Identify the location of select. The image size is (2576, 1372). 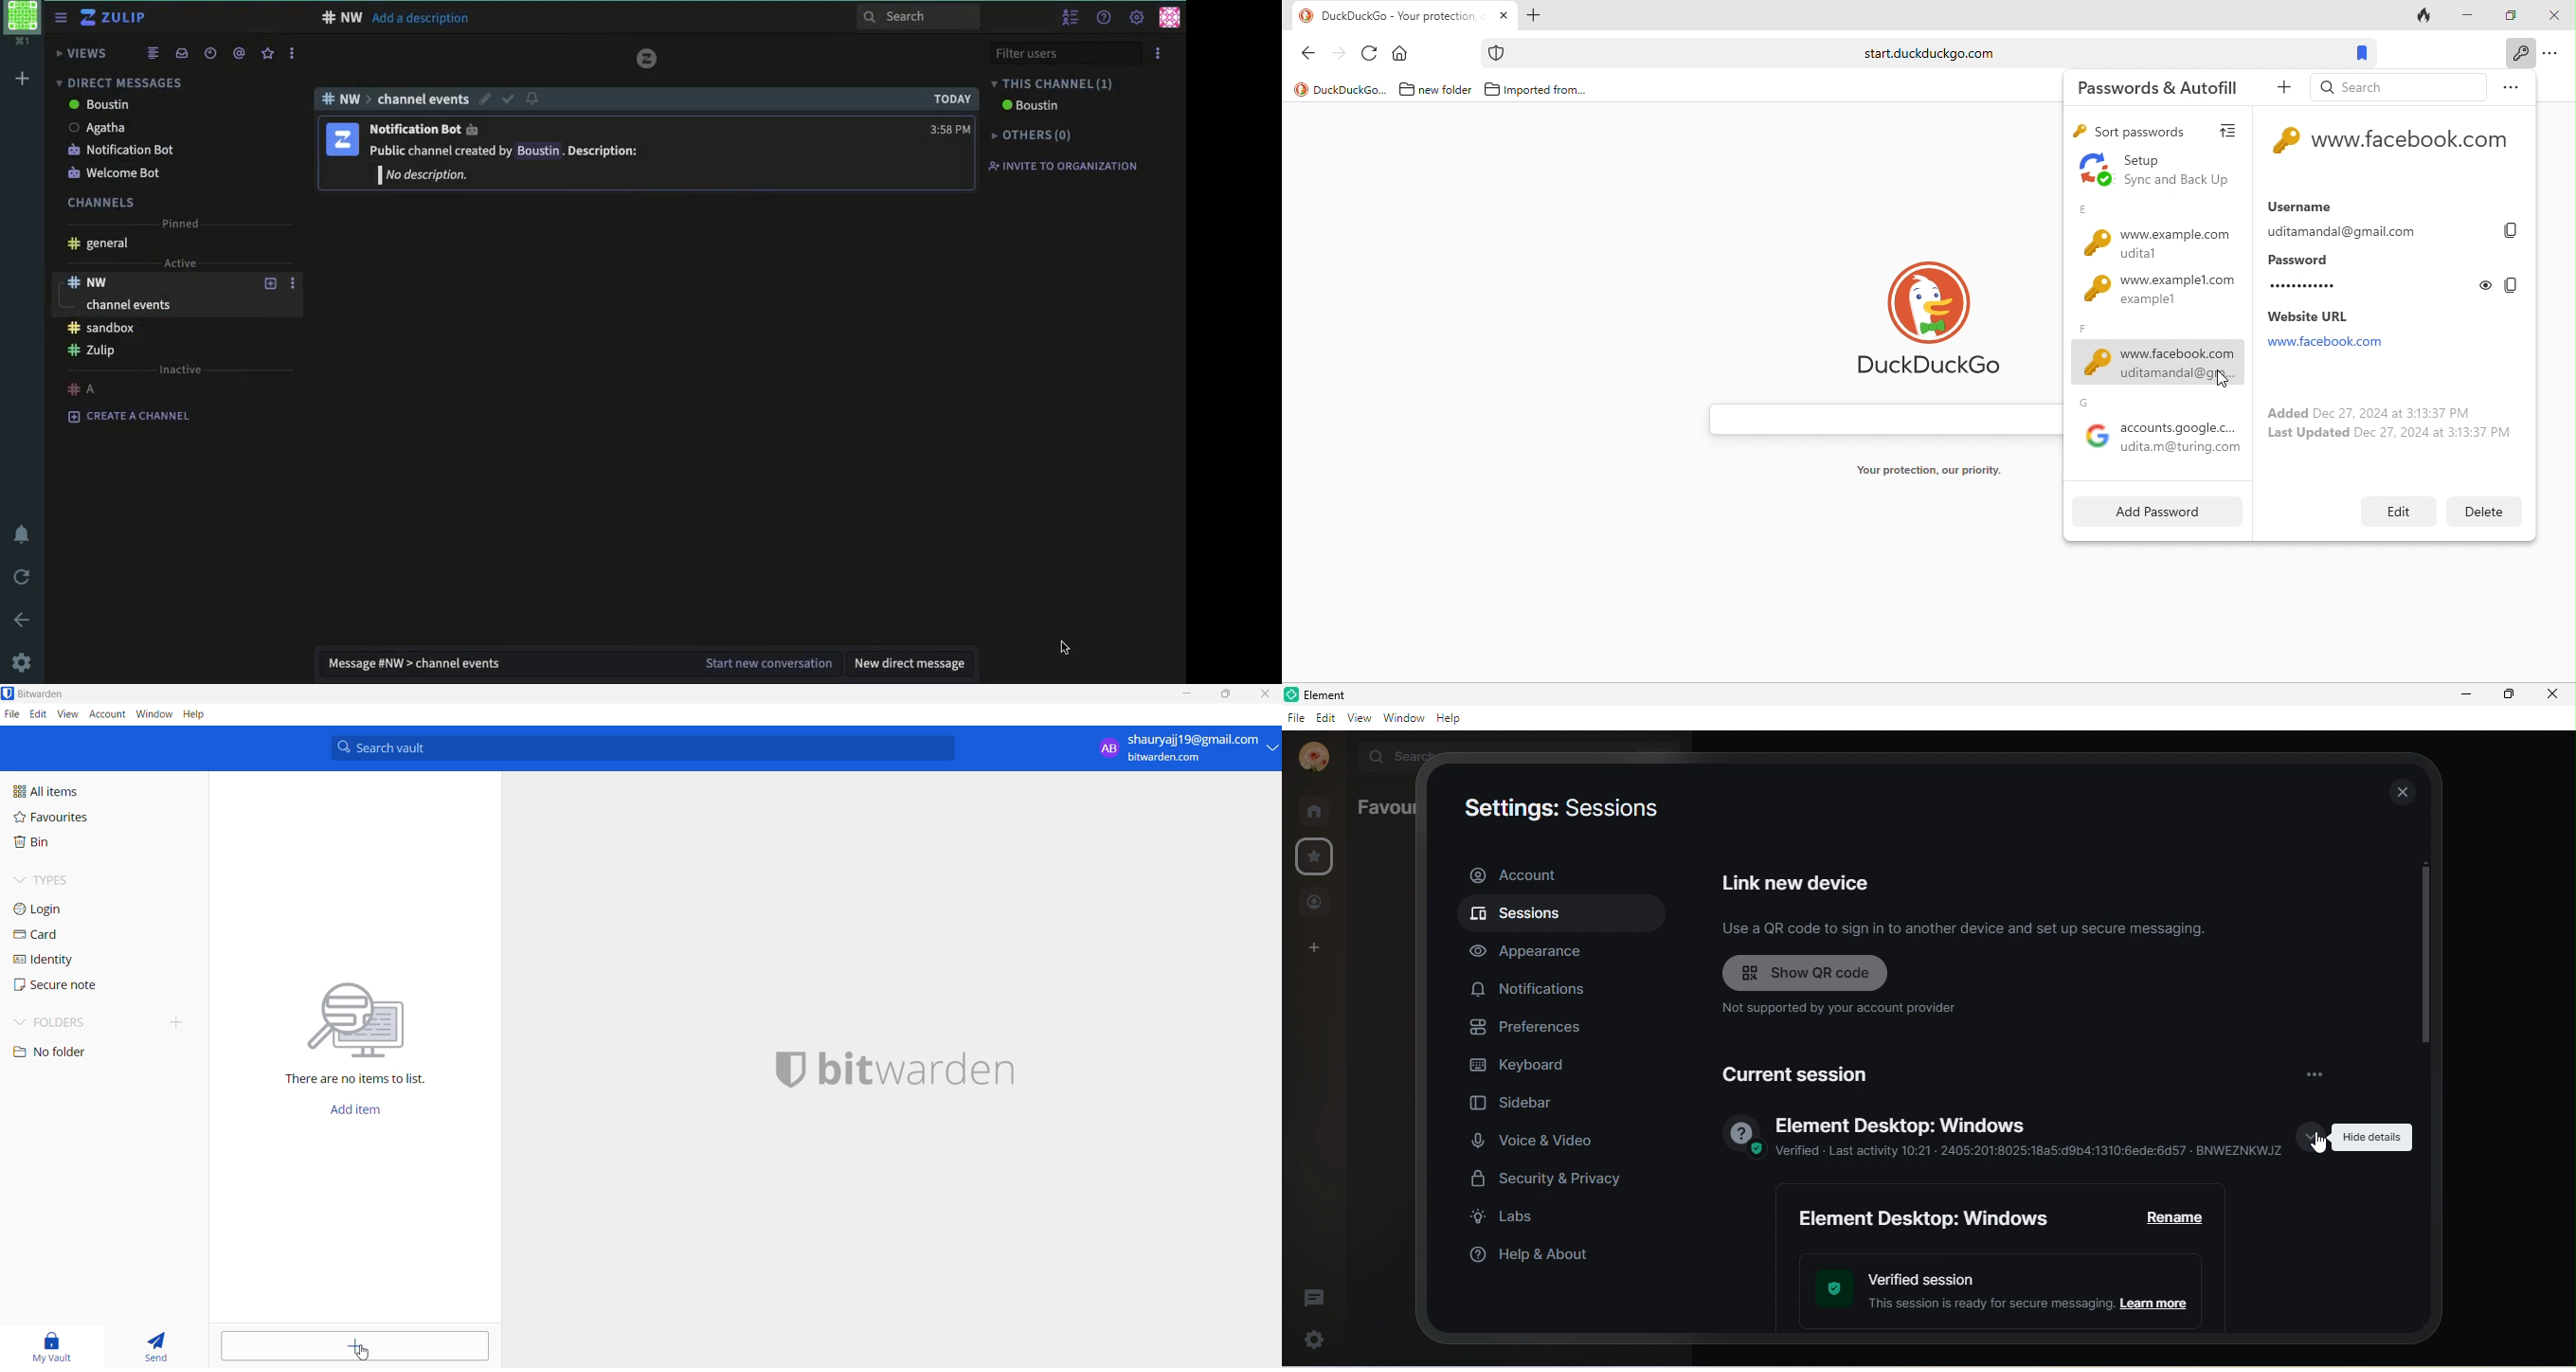
(508, 99).